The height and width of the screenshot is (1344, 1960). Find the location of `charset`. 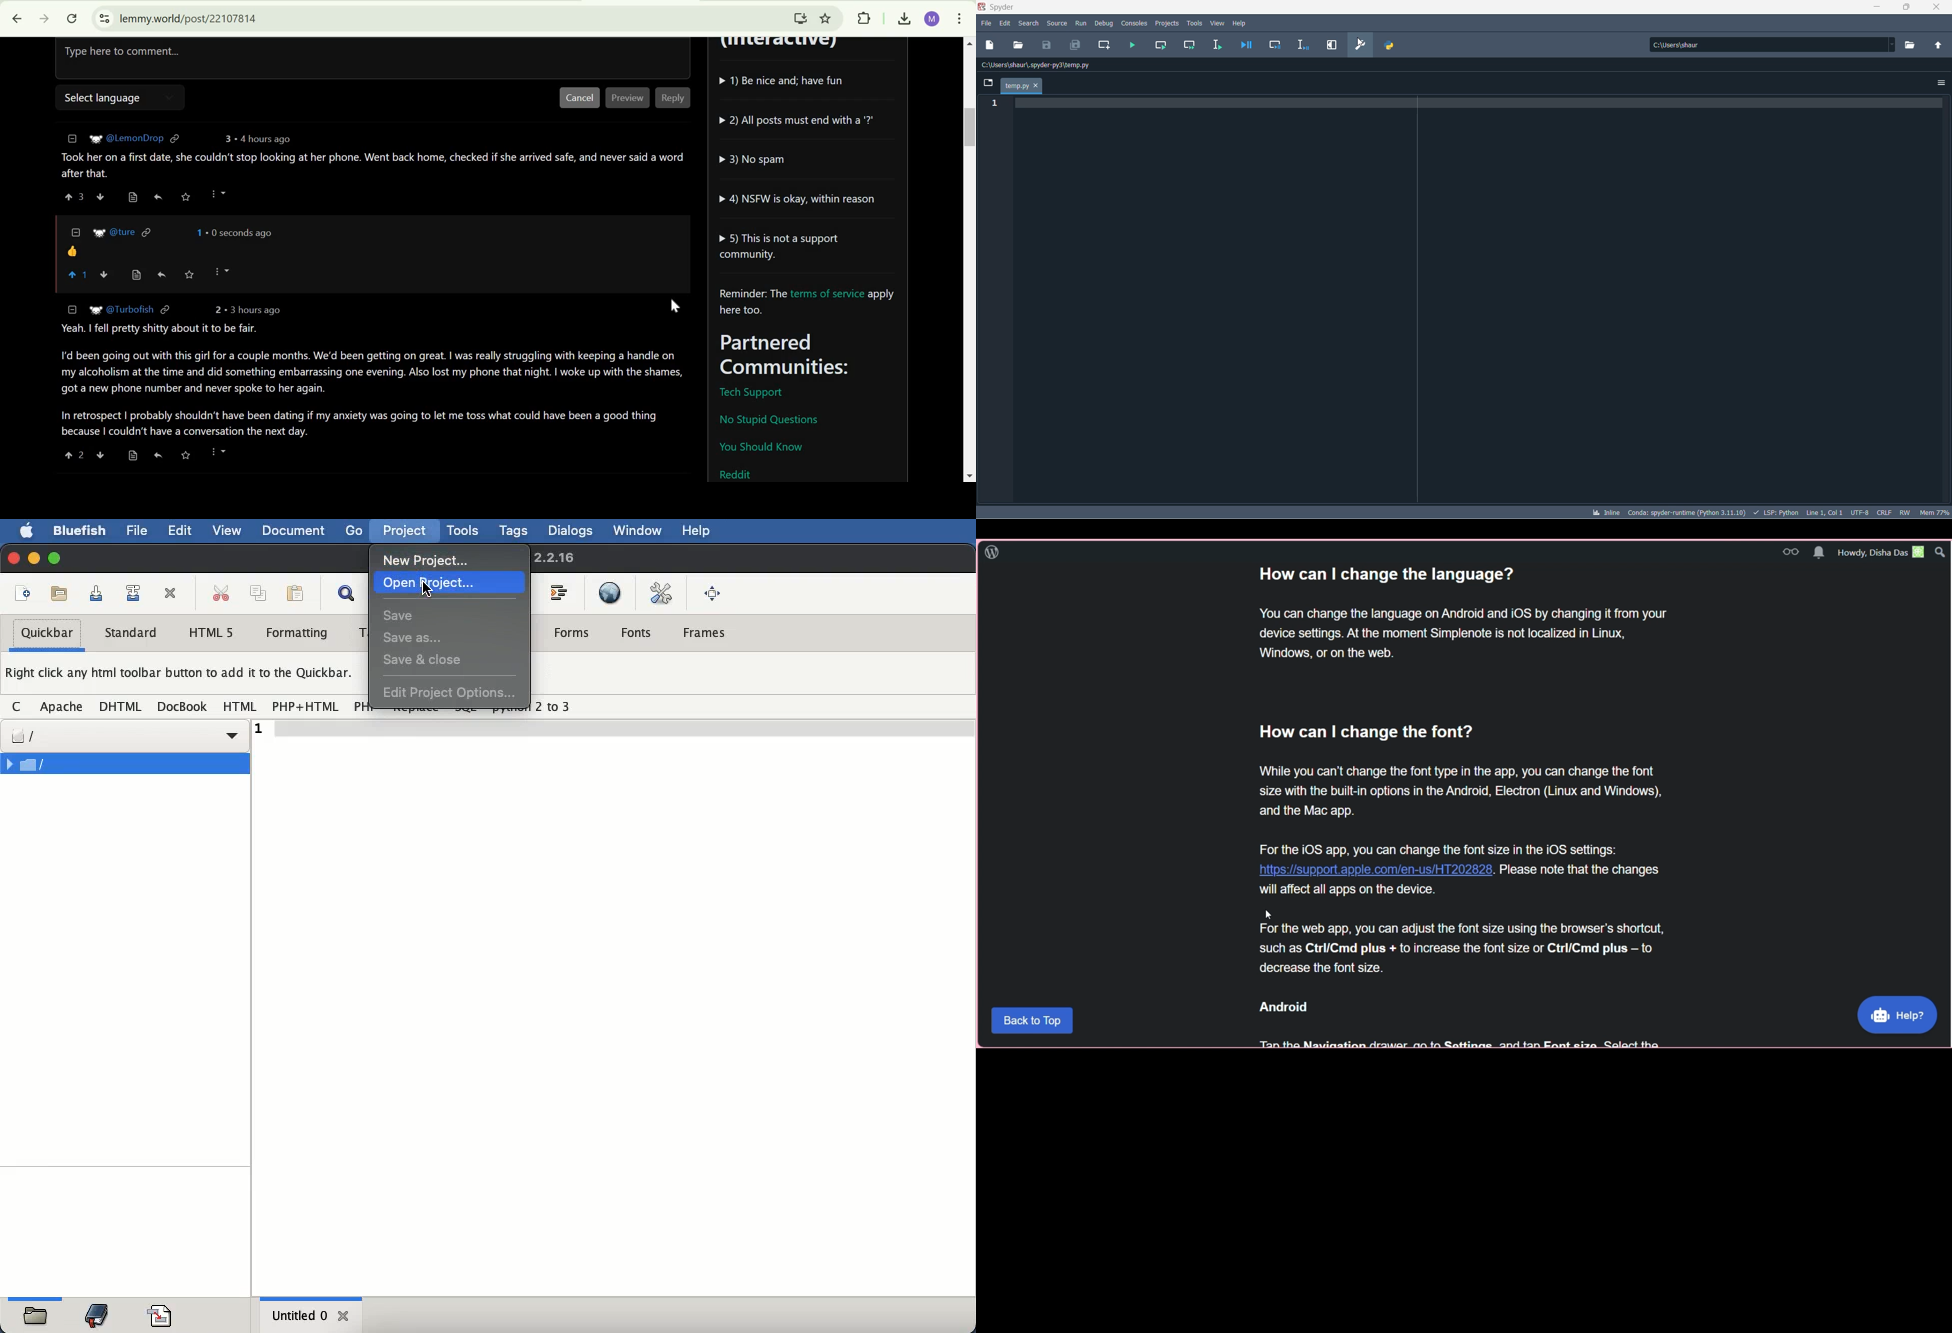

charset is located at coordinates (1859, 511).